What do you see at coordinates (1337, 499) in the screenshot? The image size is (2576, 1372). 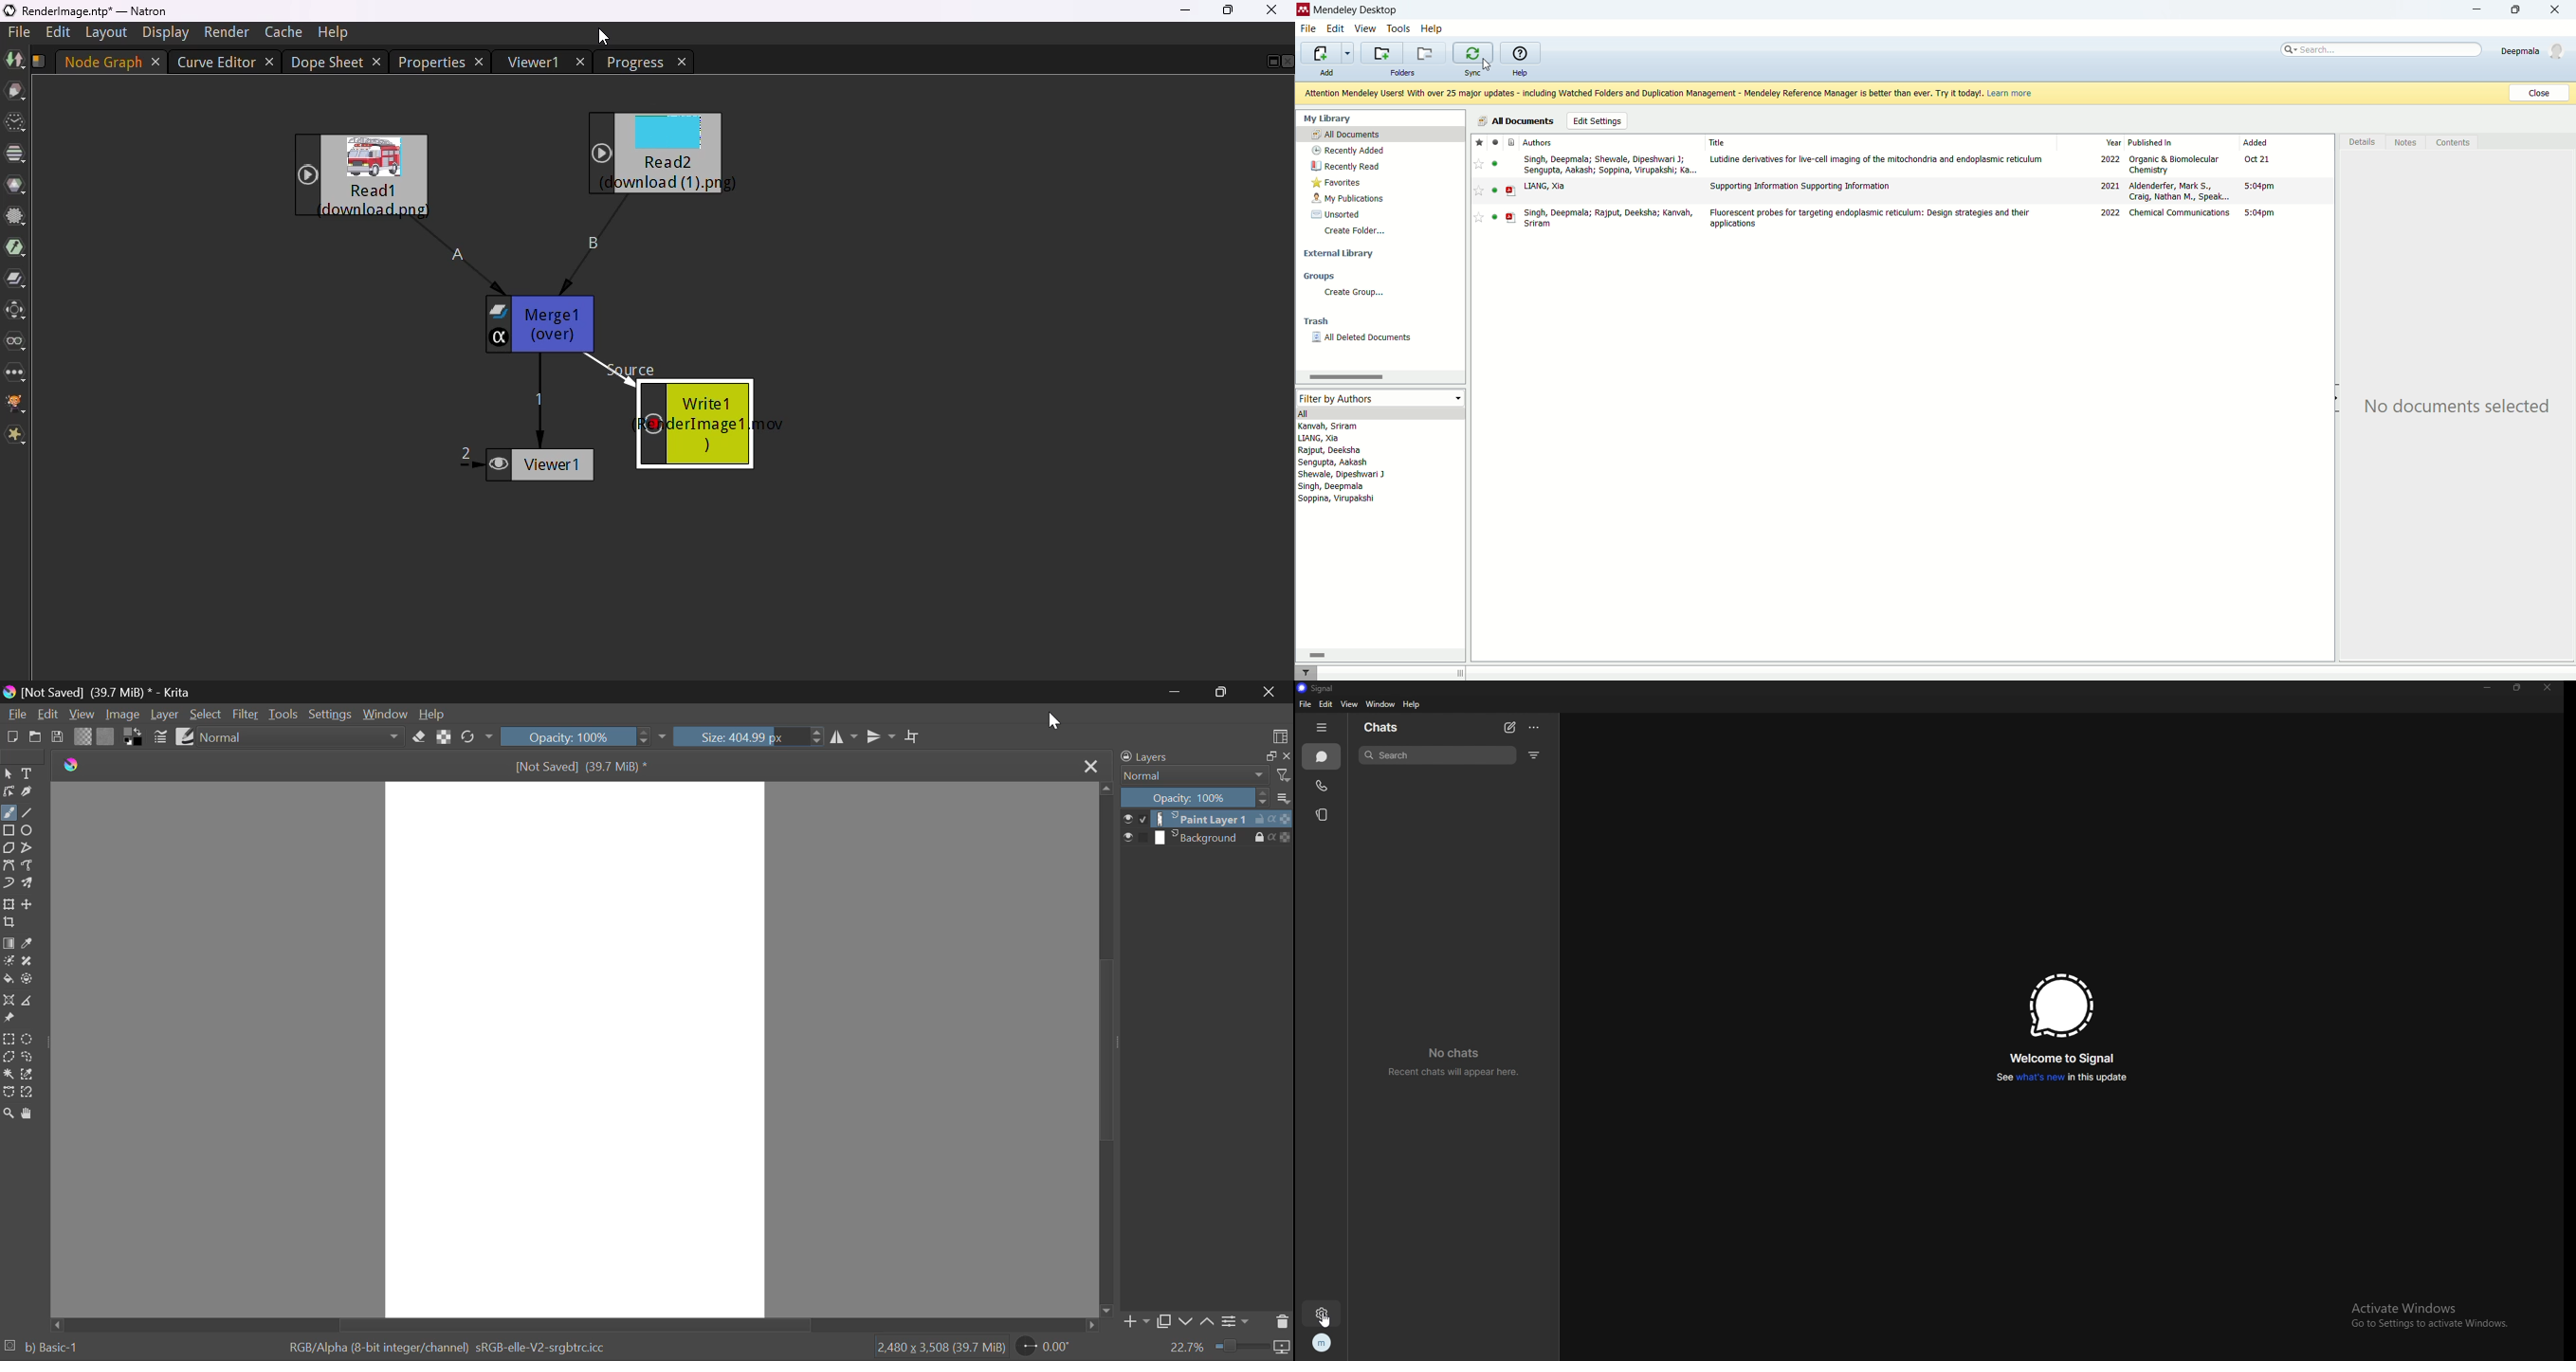 I see `Soppina, Virupakshi` at bounding box center [1337, 499].